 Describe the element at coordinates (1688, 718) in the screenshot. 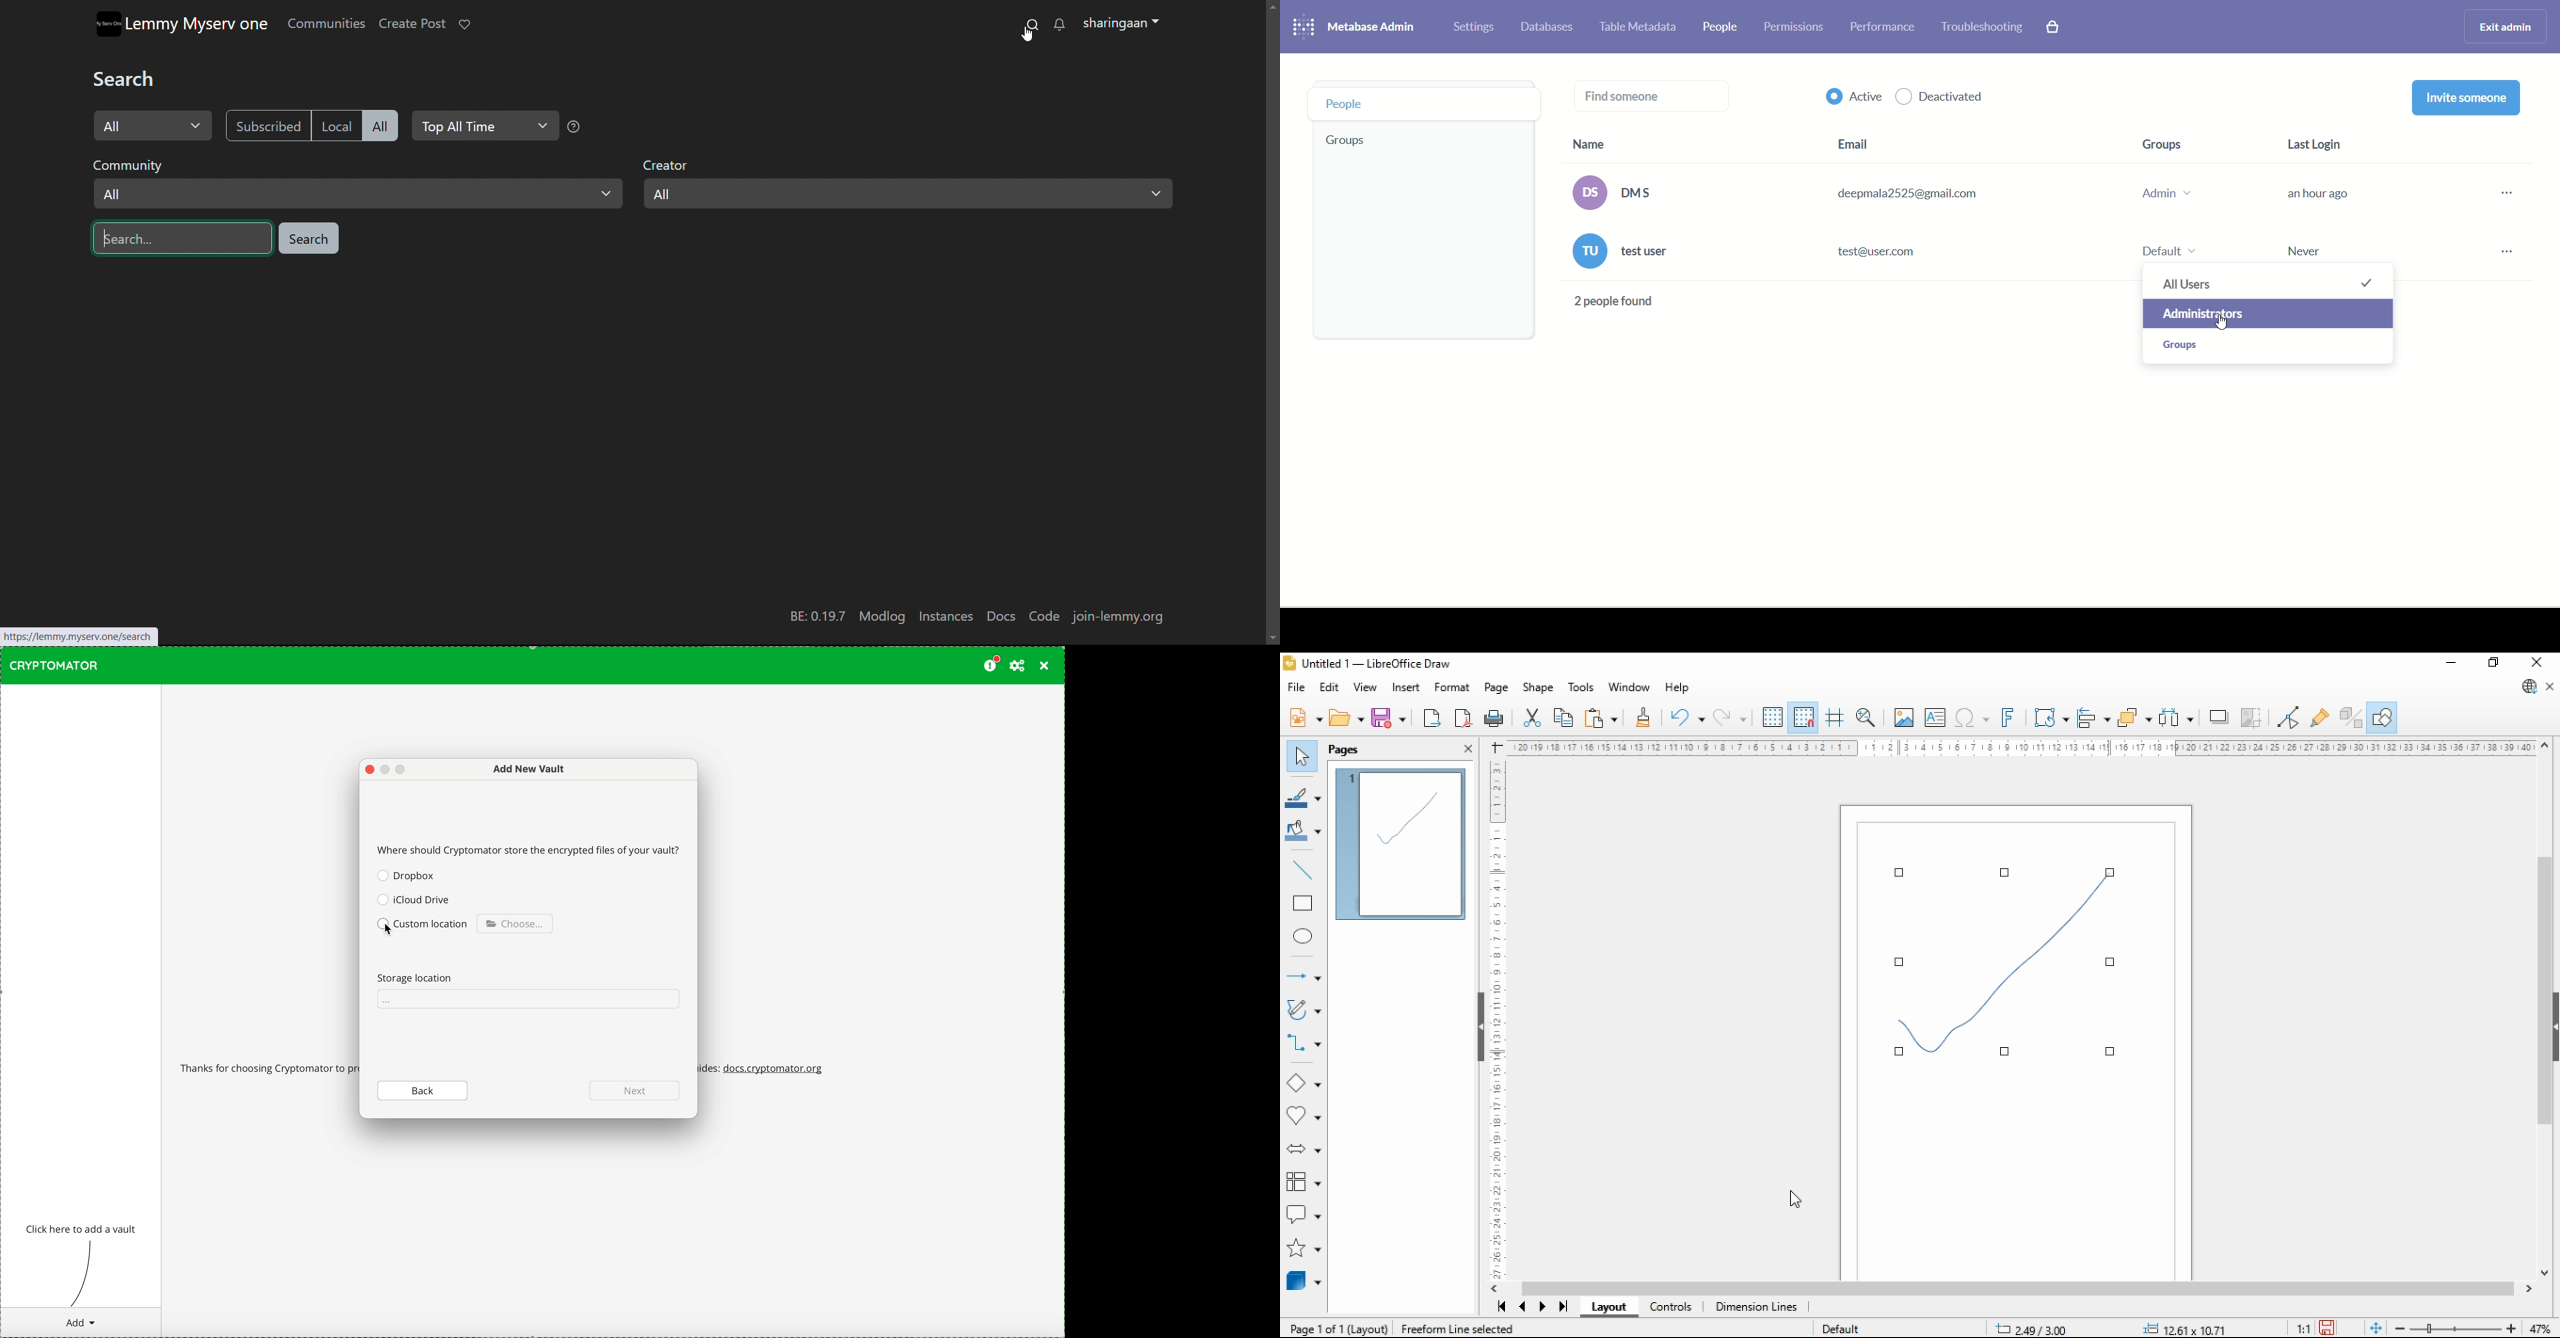

I see `undo` at that location.